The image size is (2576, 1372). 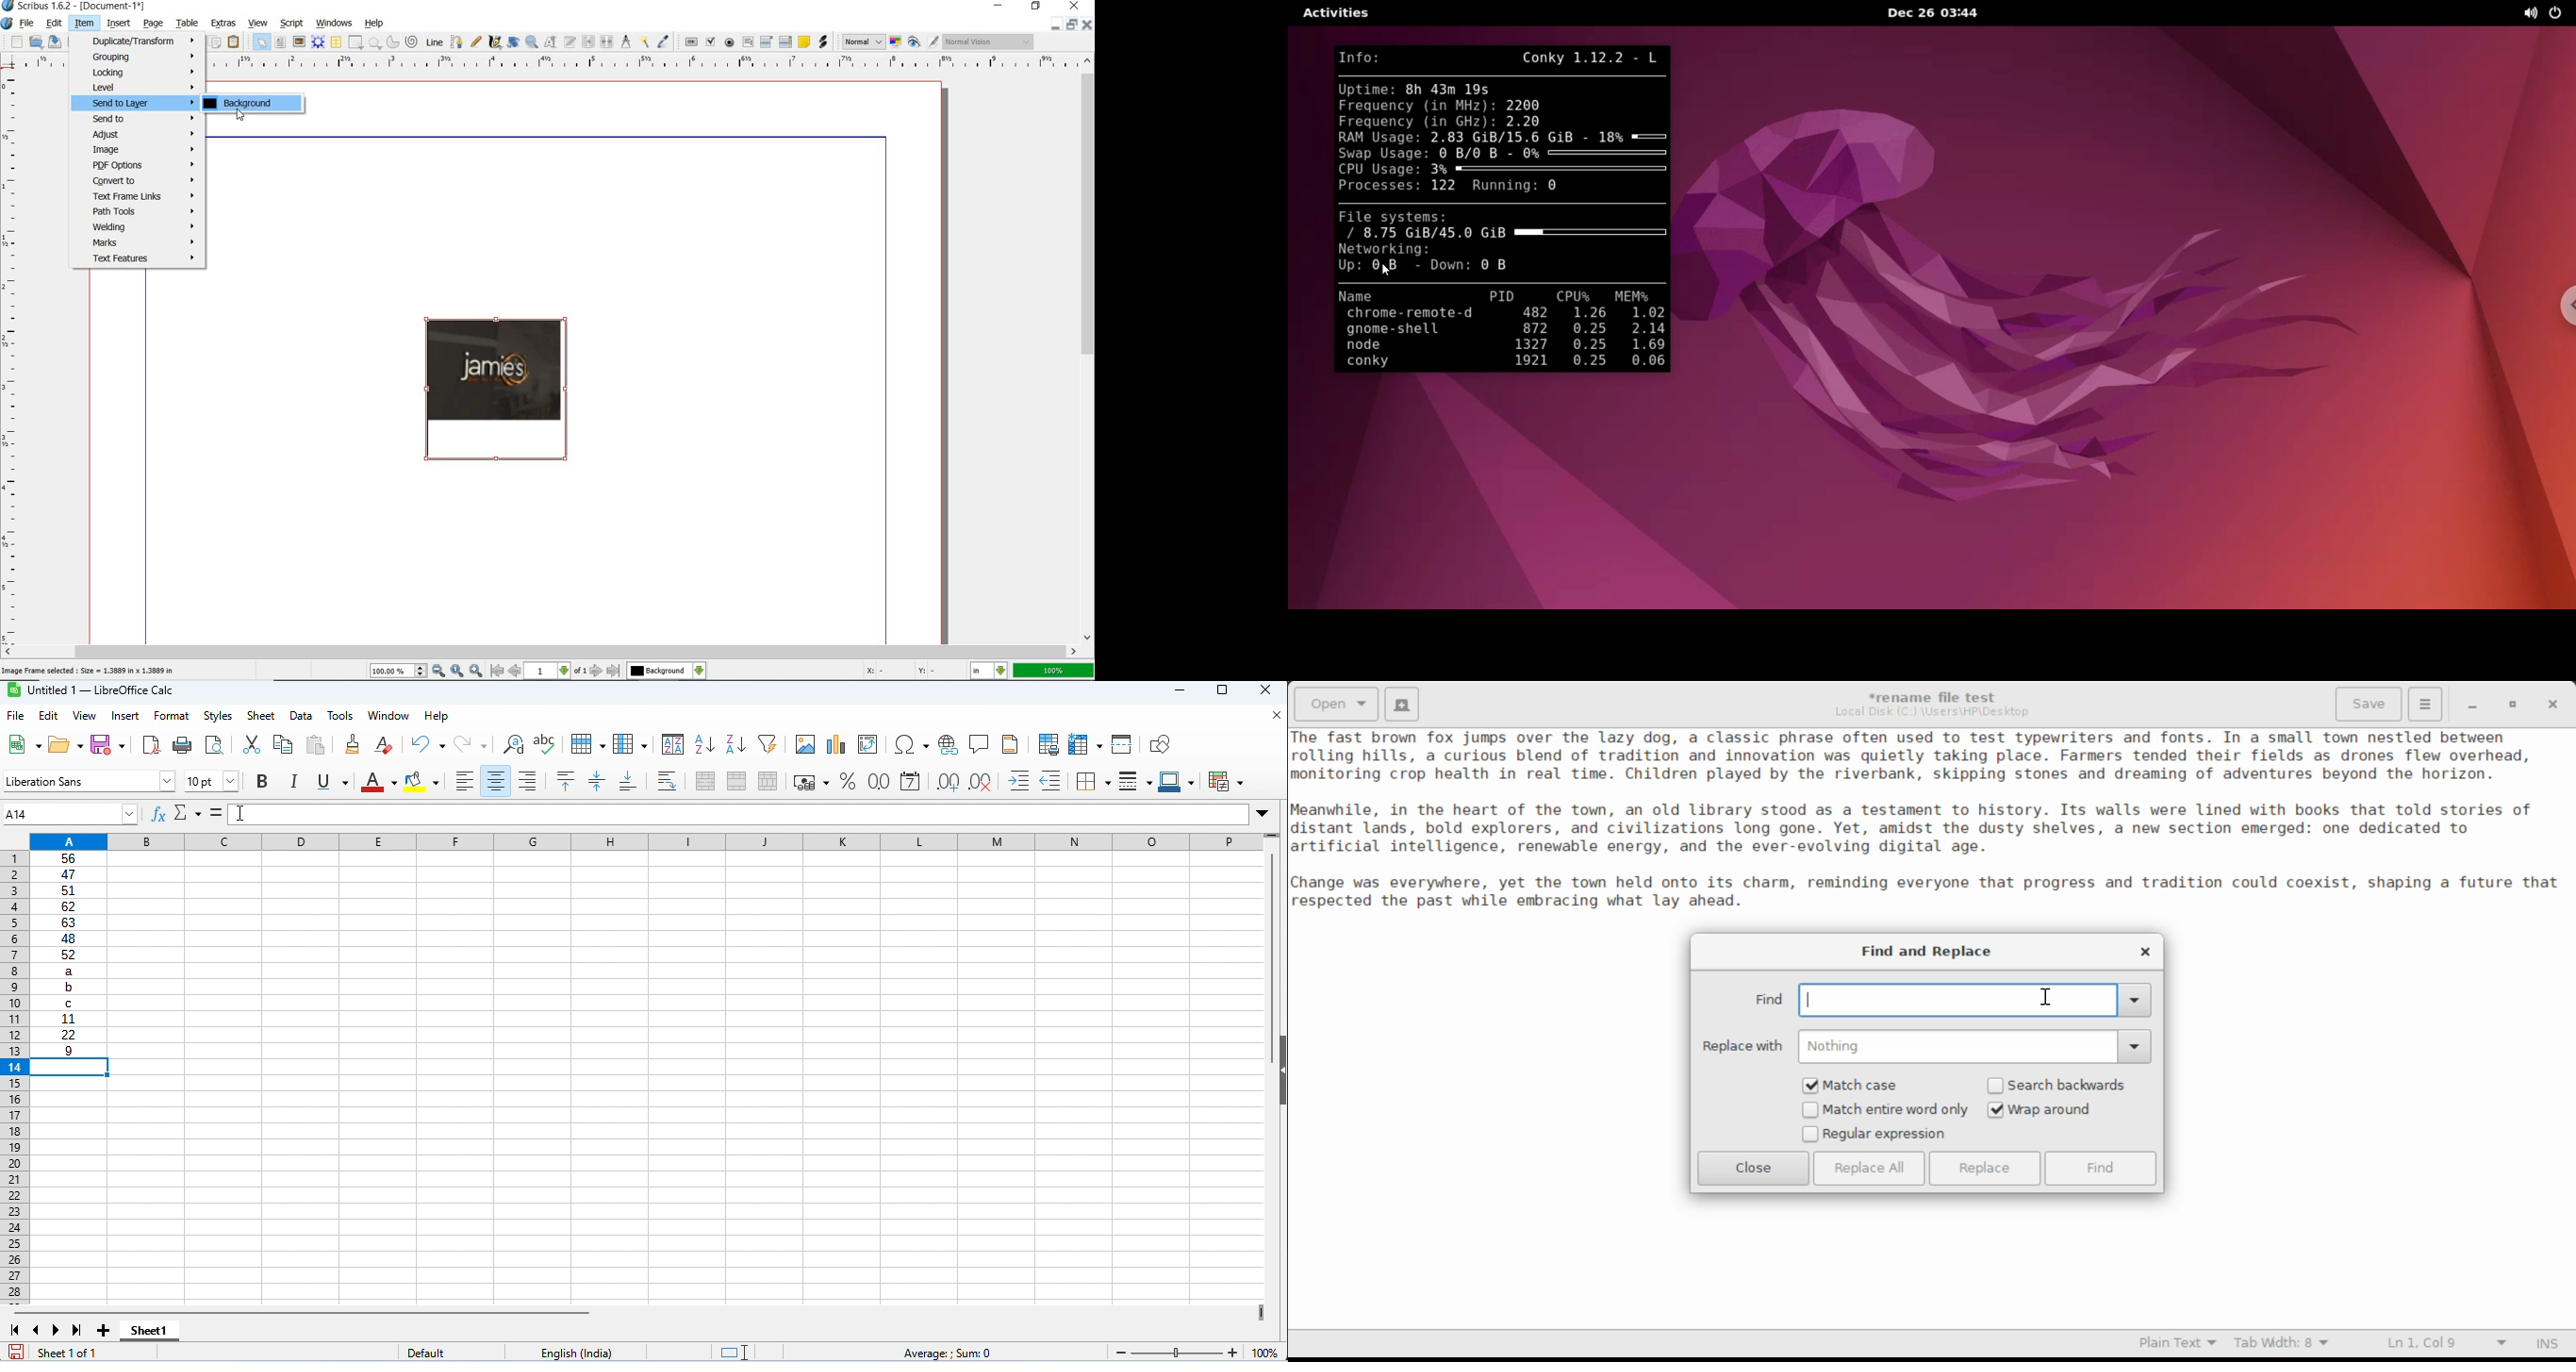 I want to click on find and replace, so click(x=512, y=744).